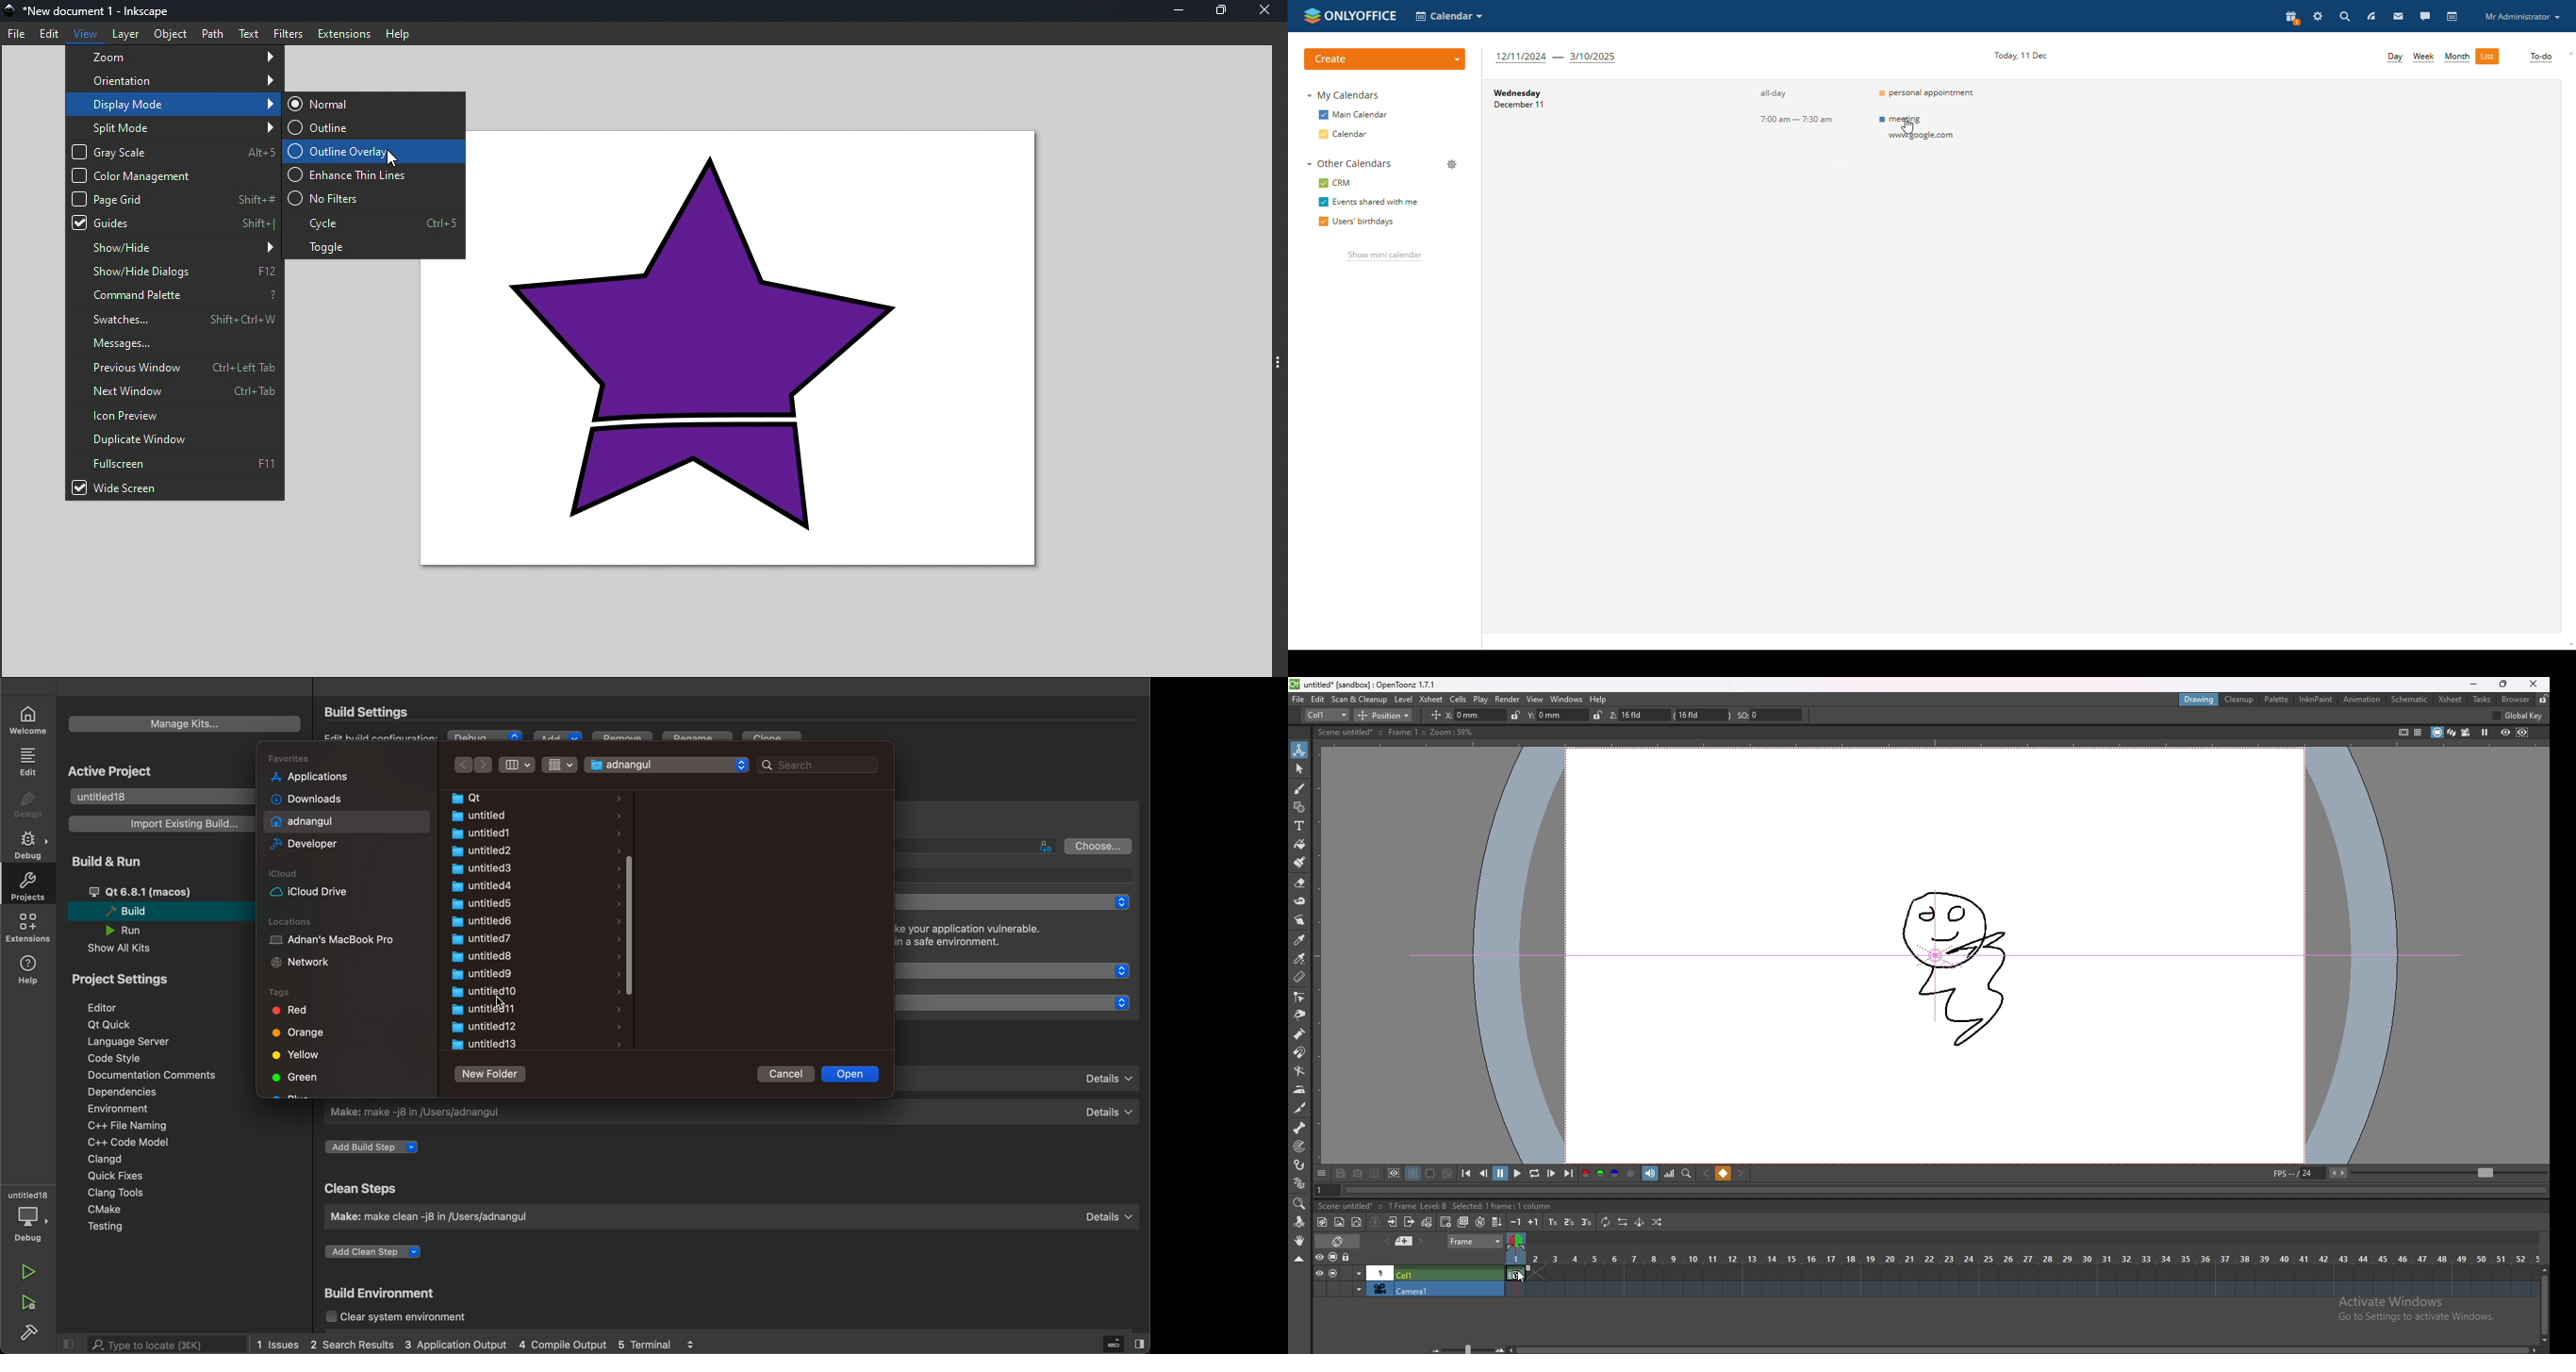 Image resolution: width=2576 pixels, height=1372 pixels. What do you see at coordinates (2466, 732) in the screenshot?
I see `camera view` at bounding box center [2466, 732].